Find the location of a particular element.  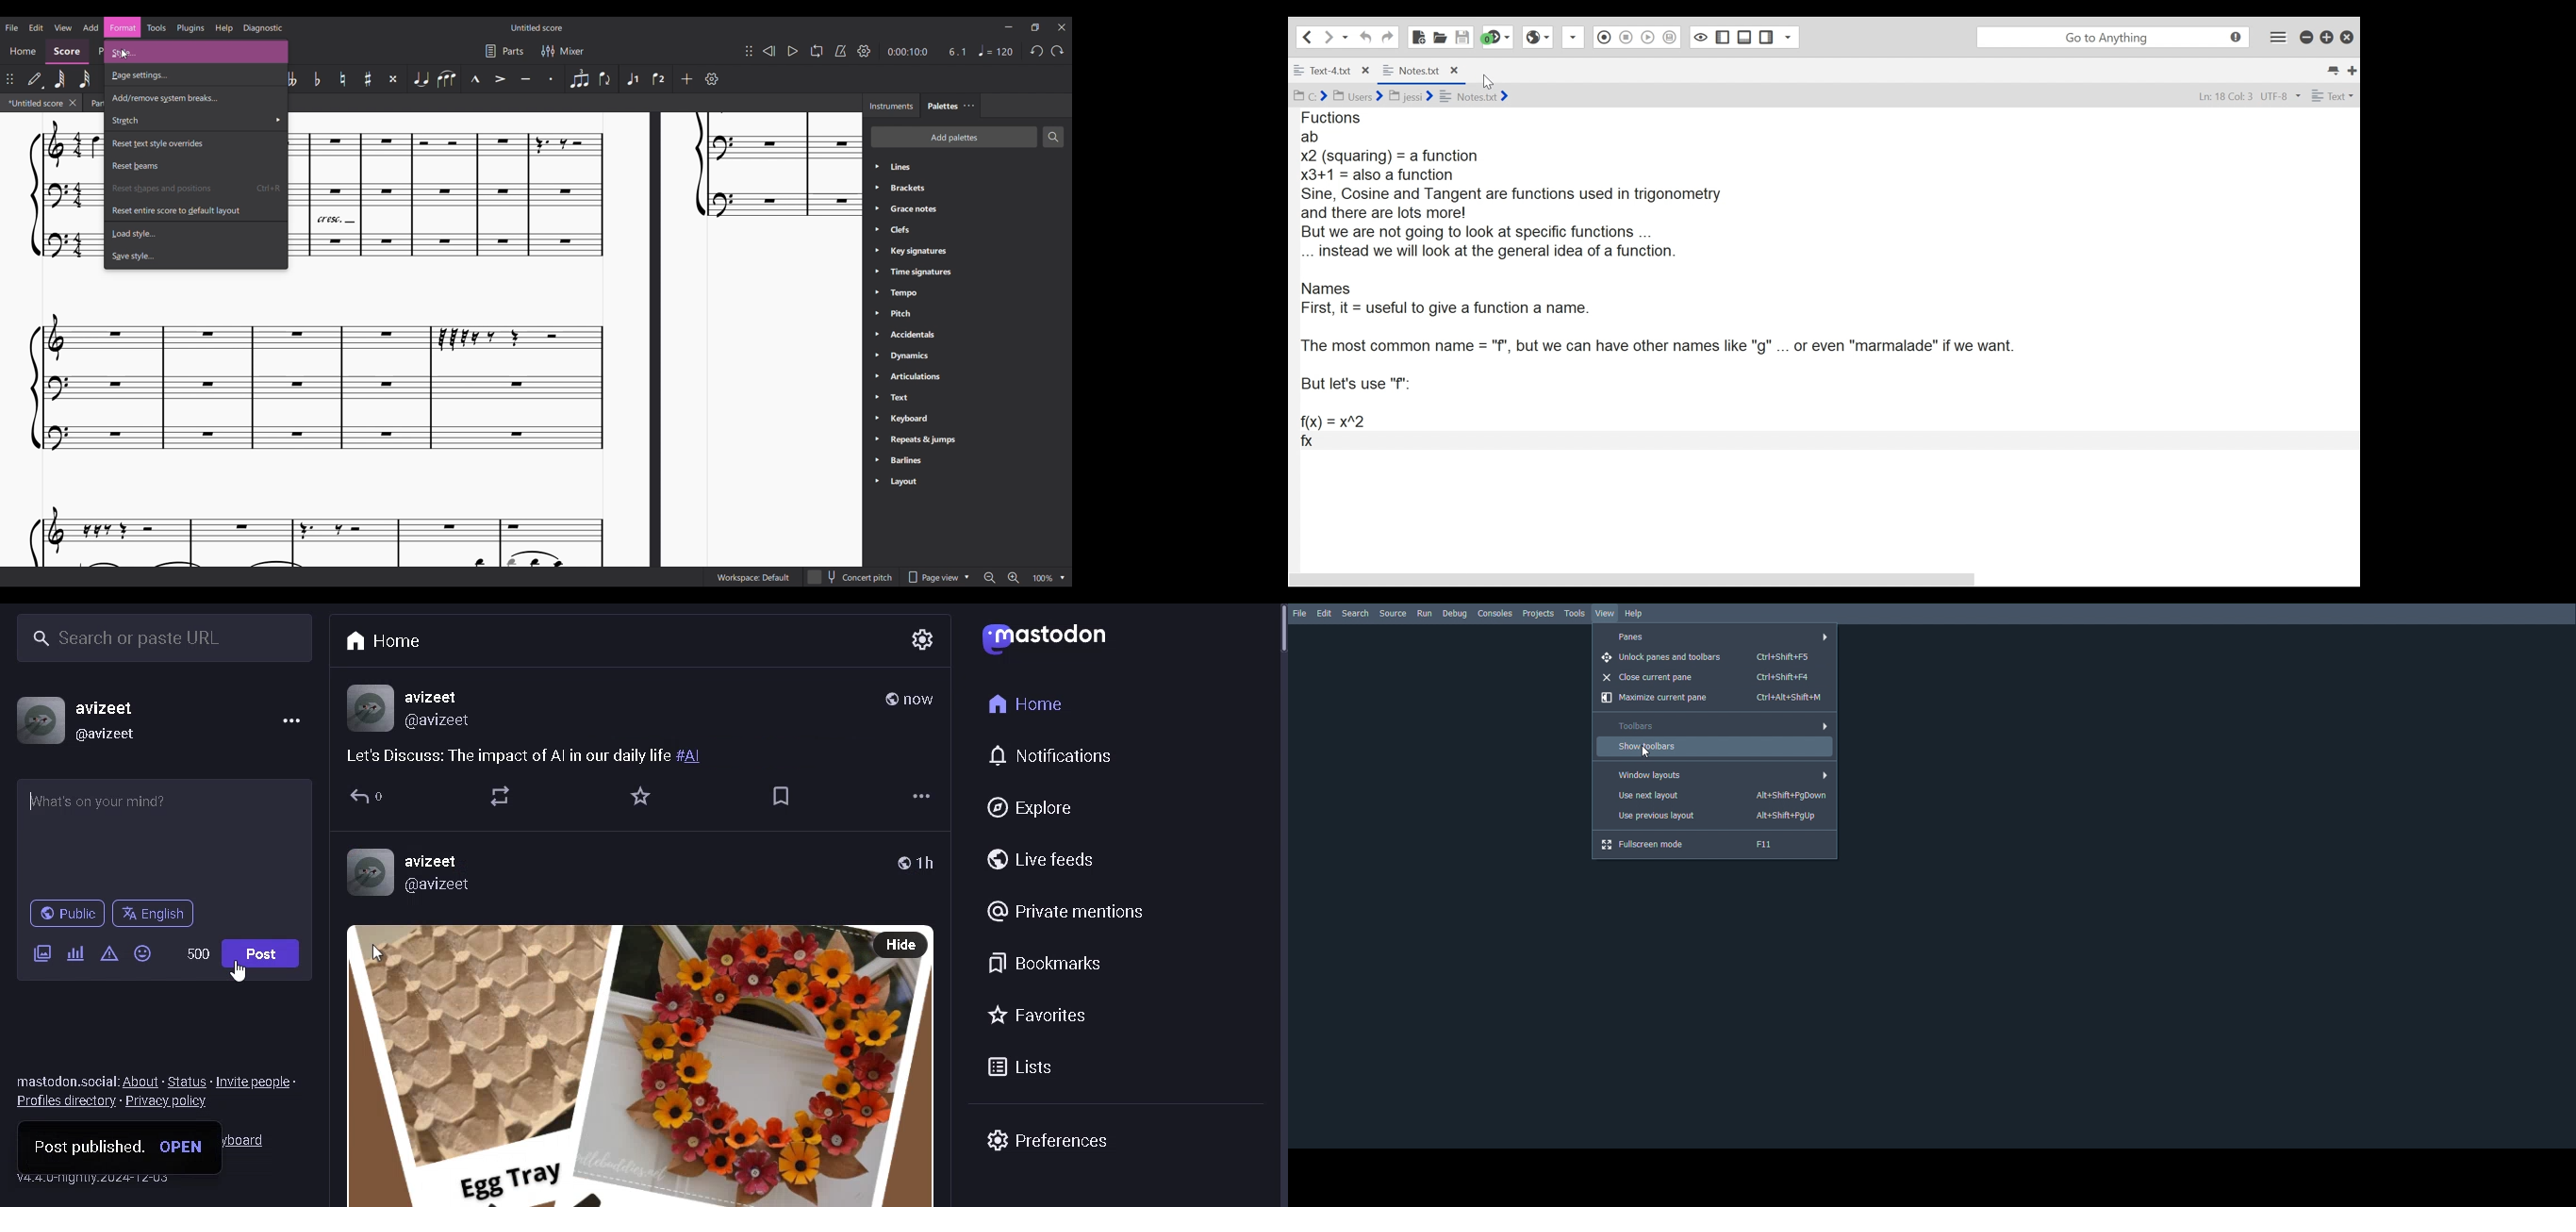

Toggle for Concert pitch is located at coordinates (851, 577).